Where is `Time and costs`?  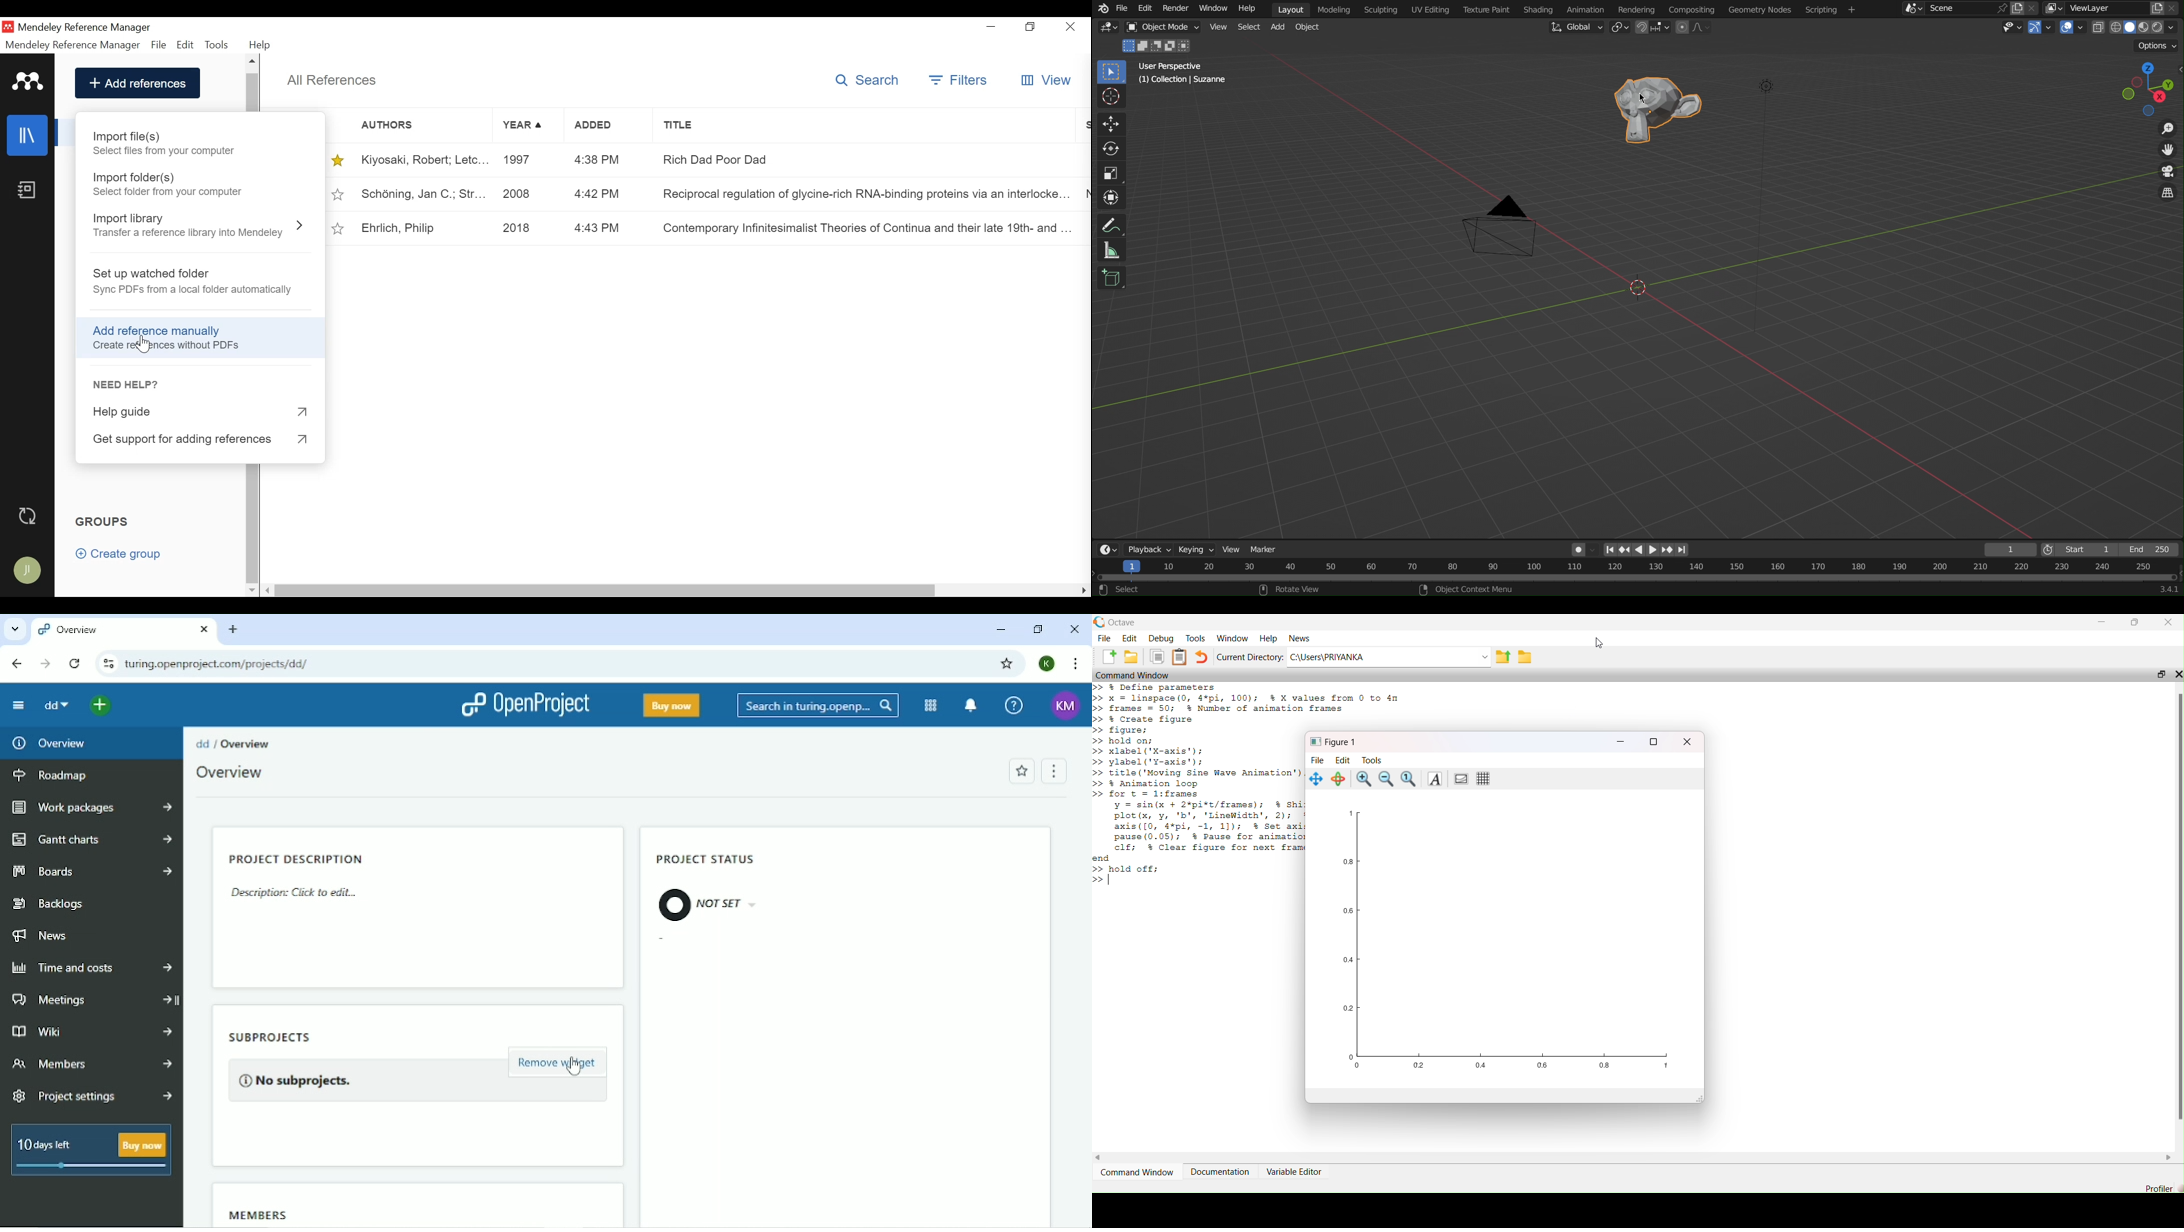 Time and costs is located at coordinates (90, 969).